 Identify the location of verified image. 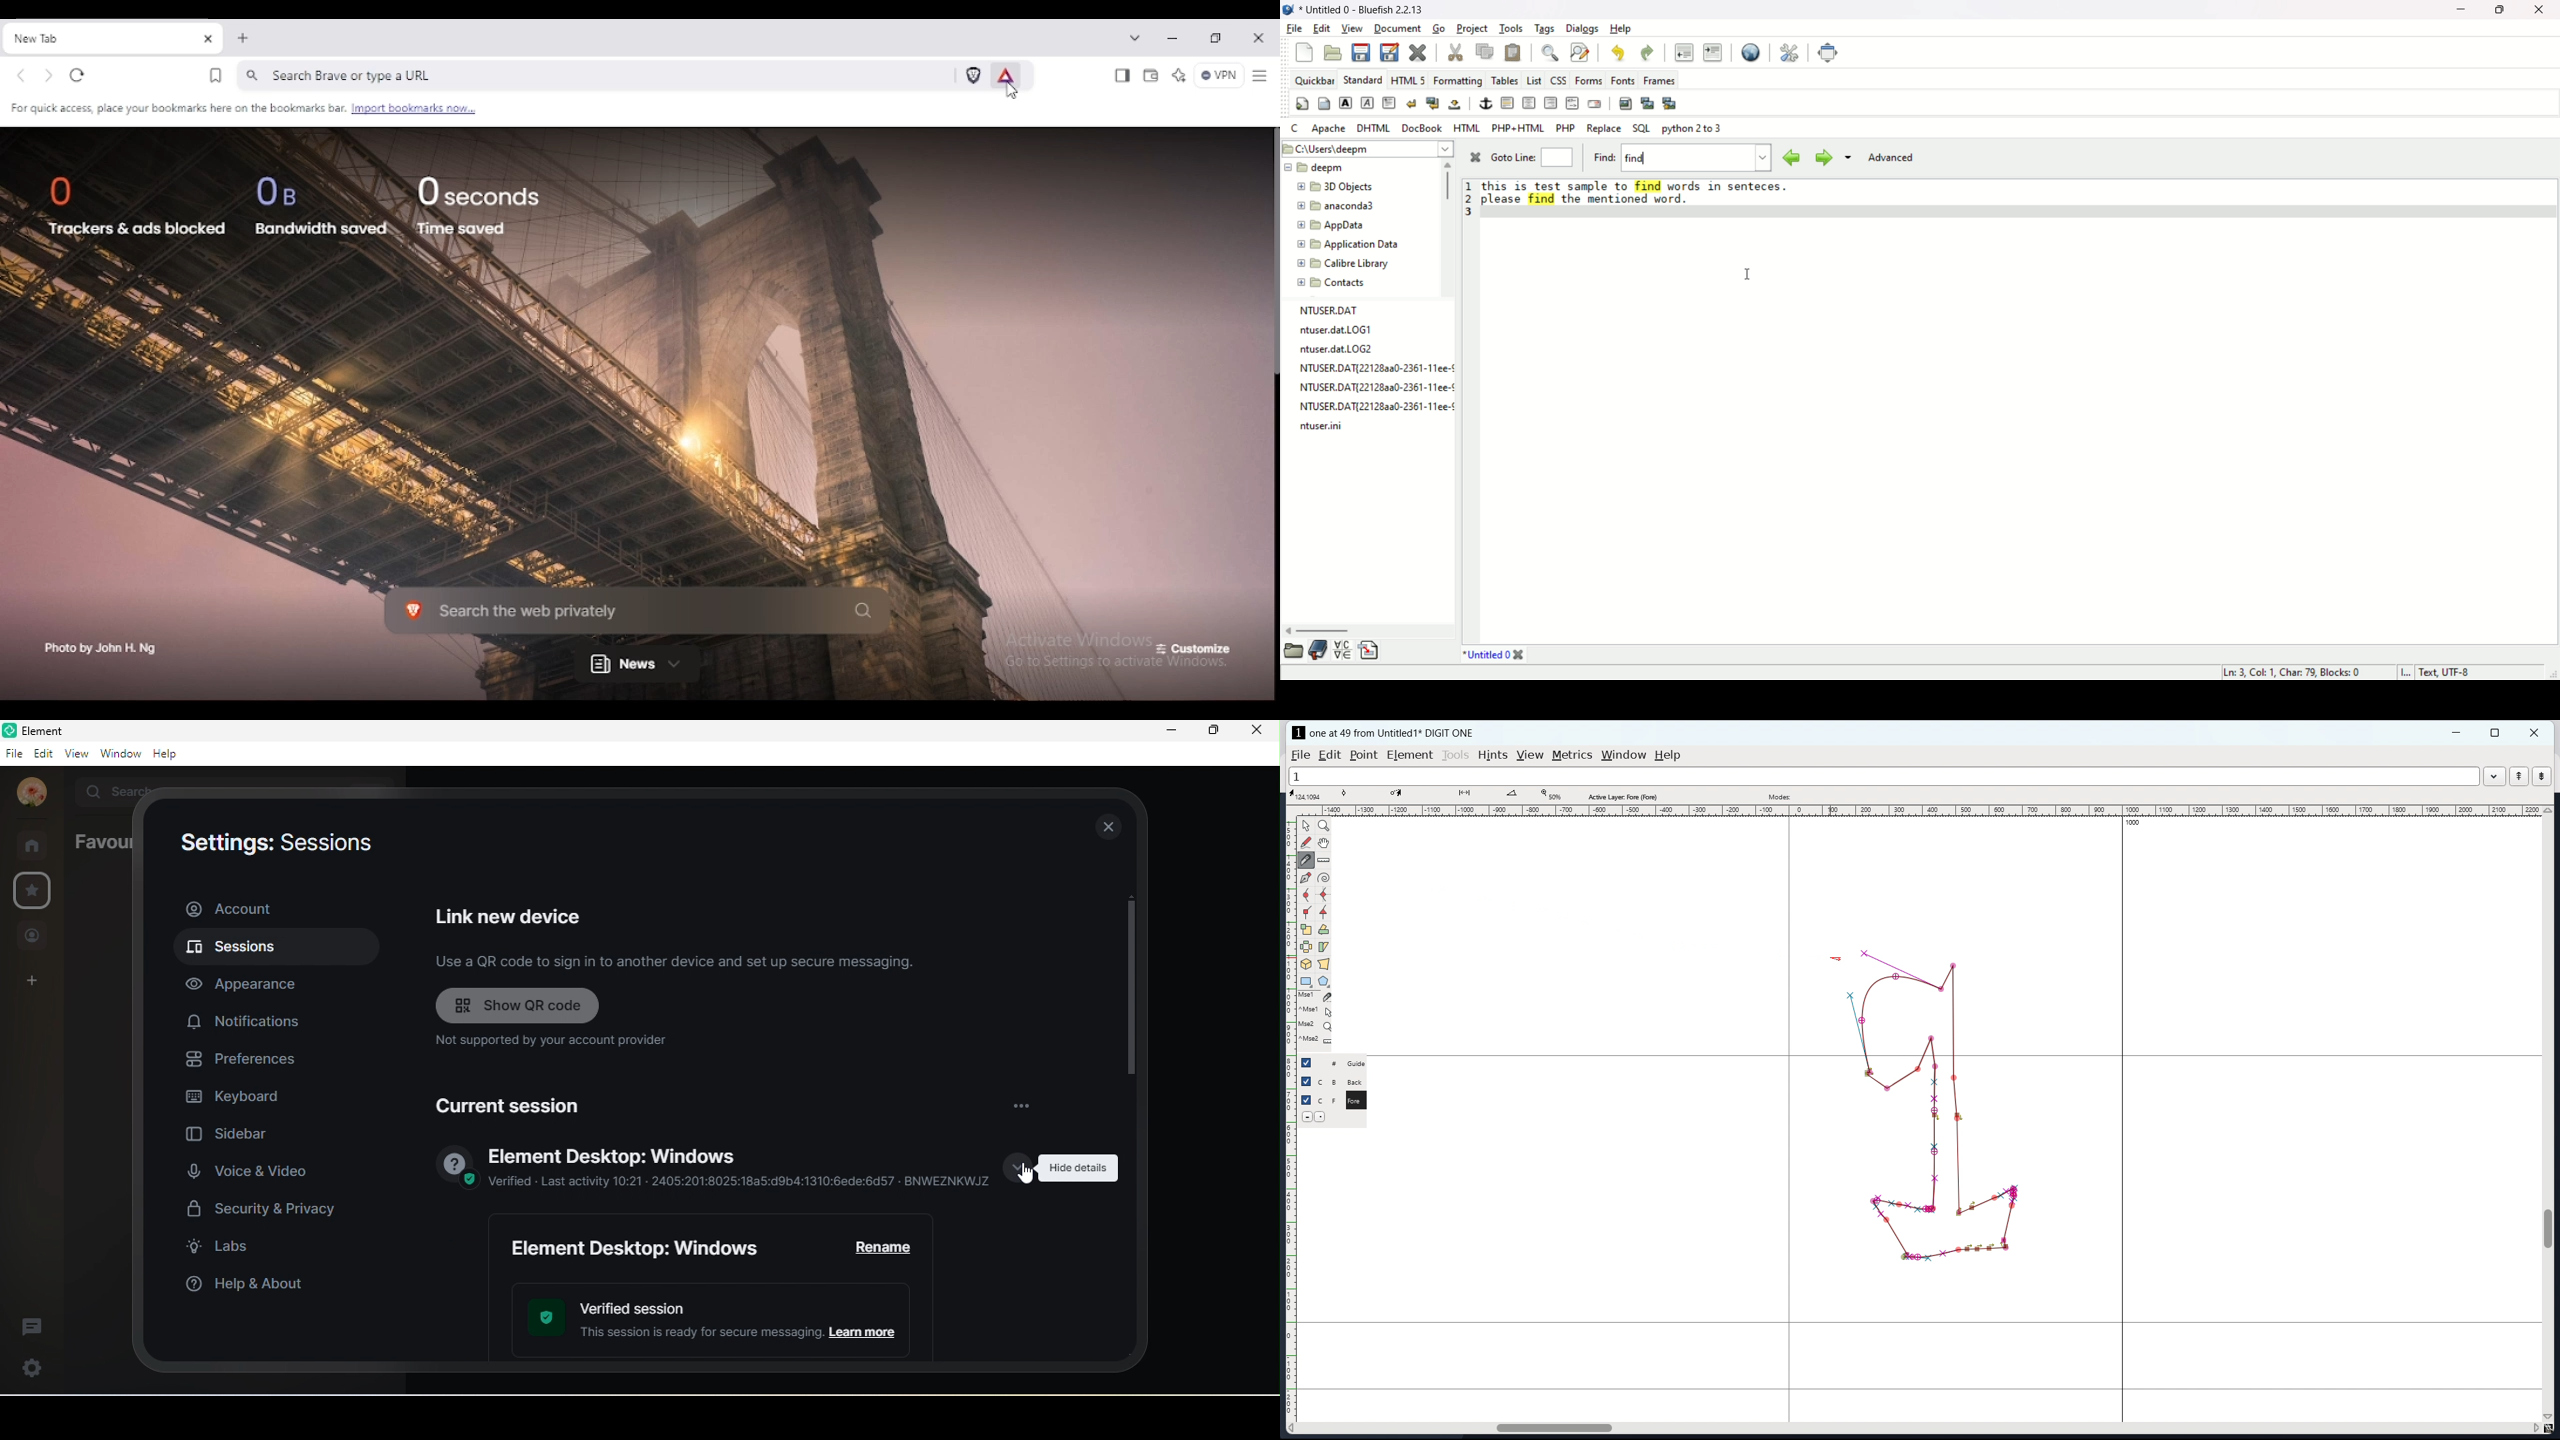
(458, 1168).